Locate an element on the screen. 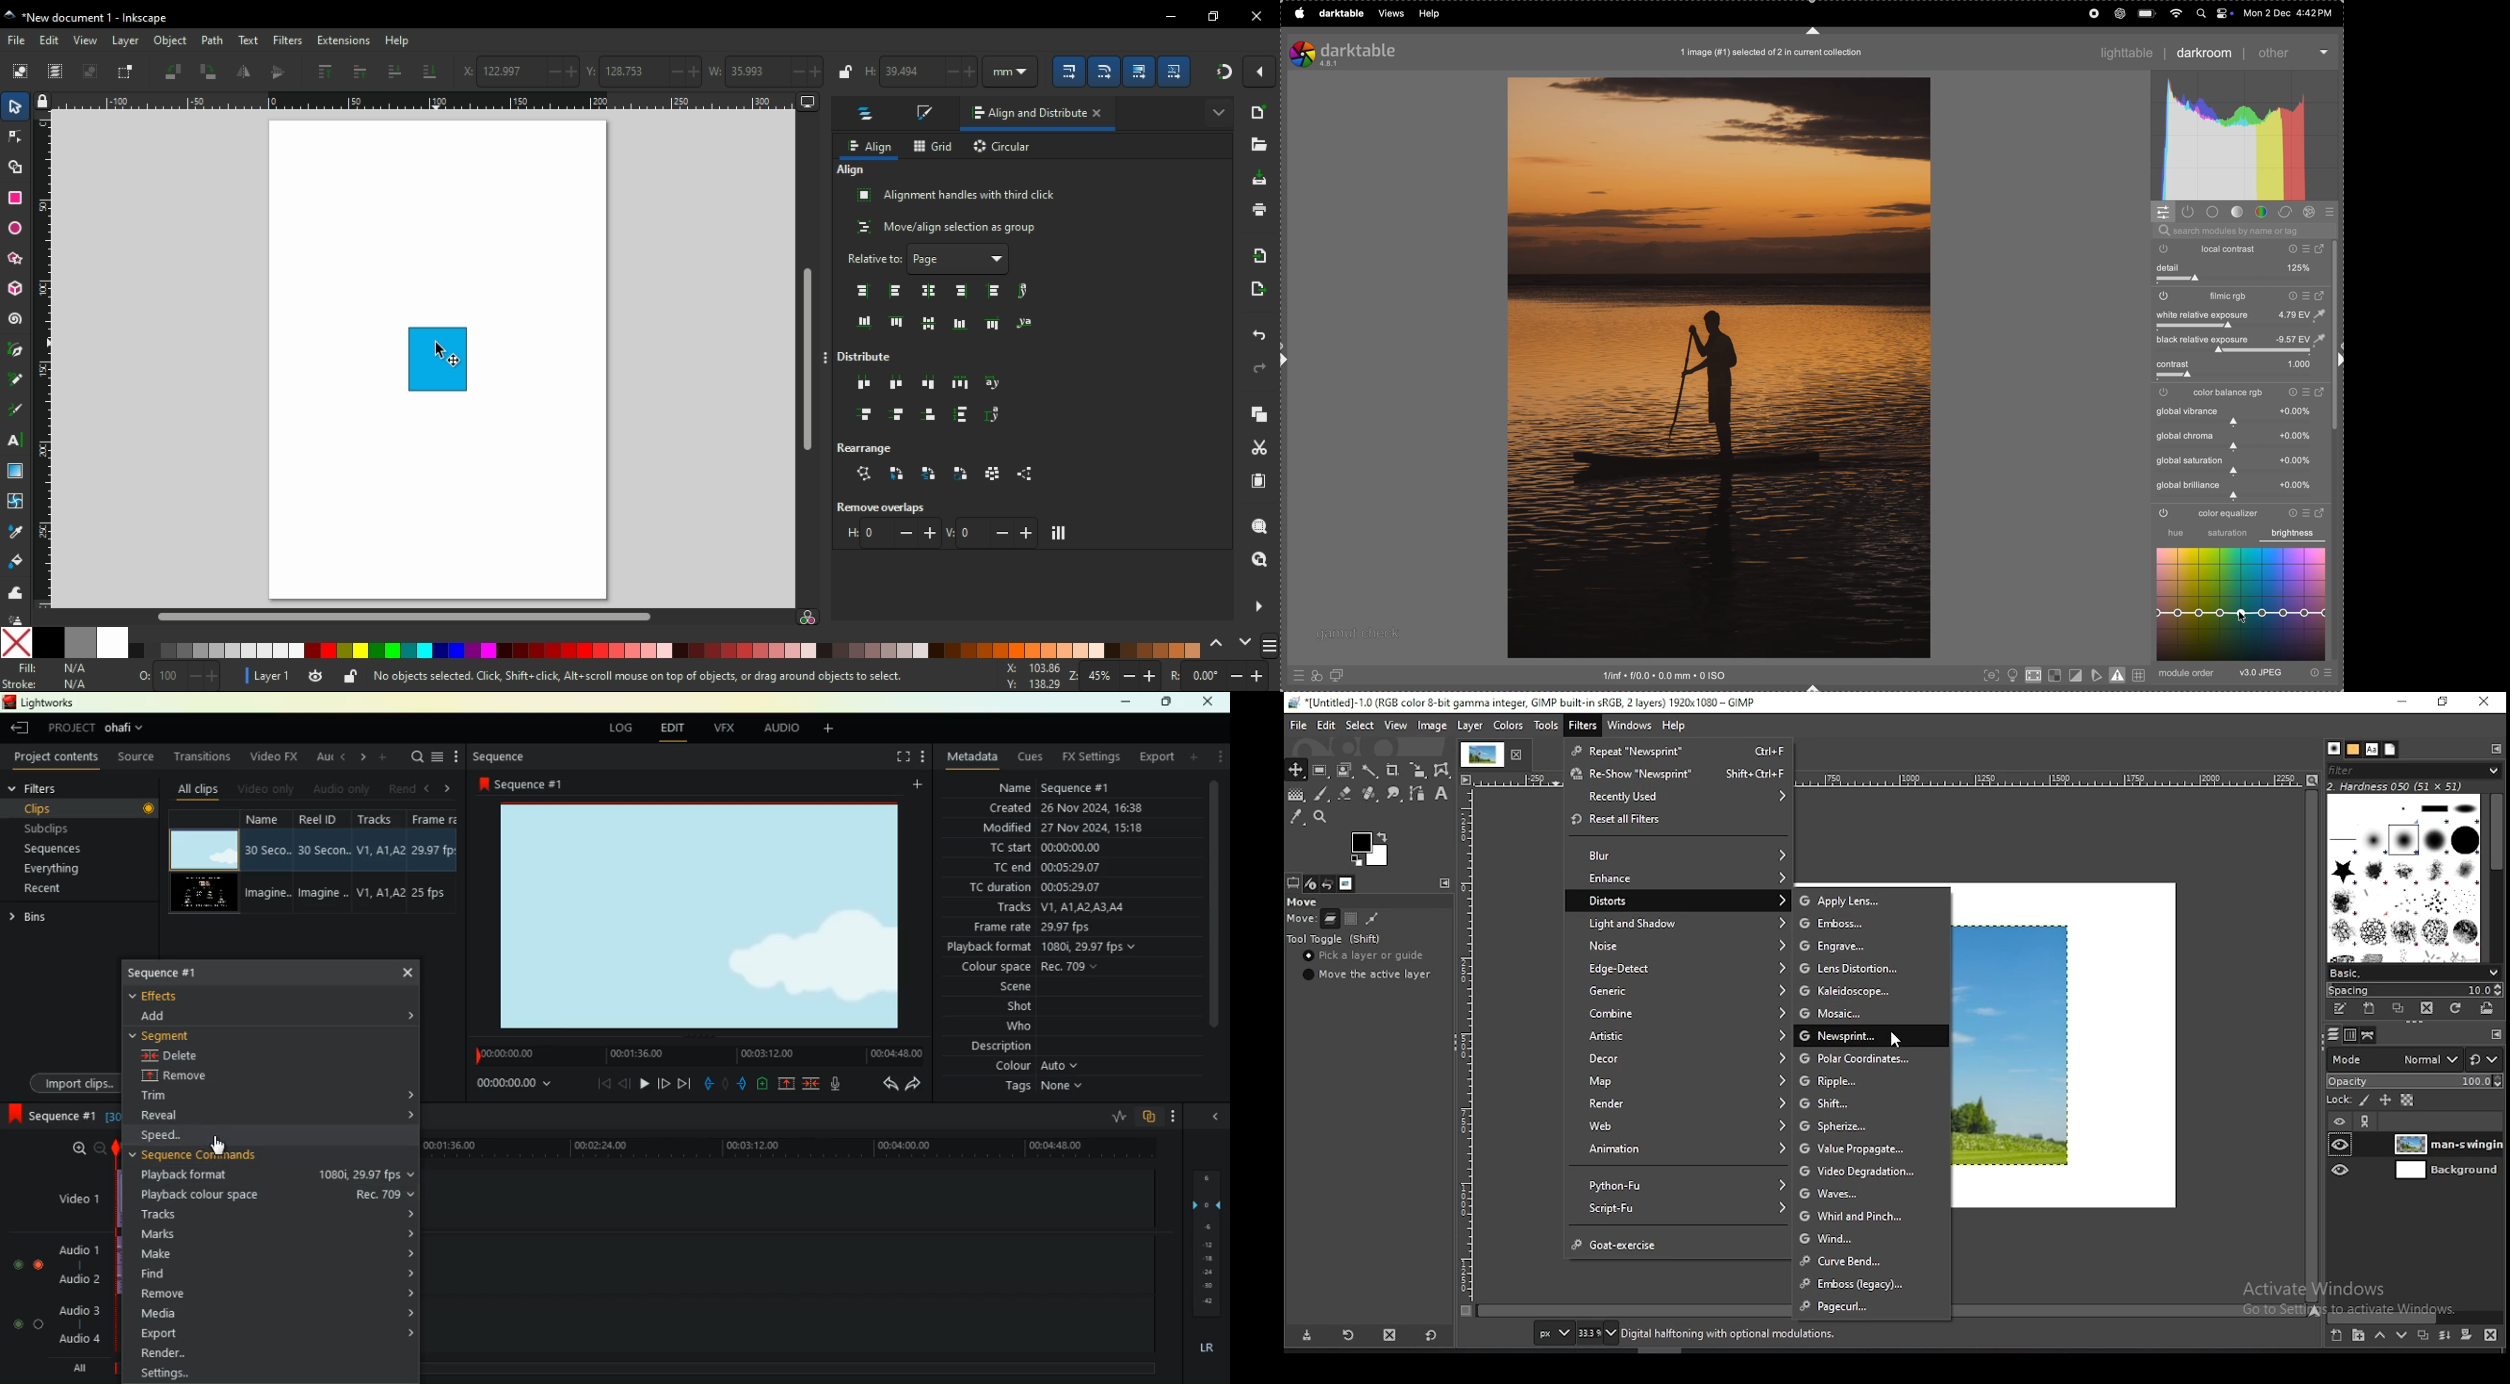 The height and width of the screenshot is (1400, 2520). grid is located at coordinates (2140, 674).